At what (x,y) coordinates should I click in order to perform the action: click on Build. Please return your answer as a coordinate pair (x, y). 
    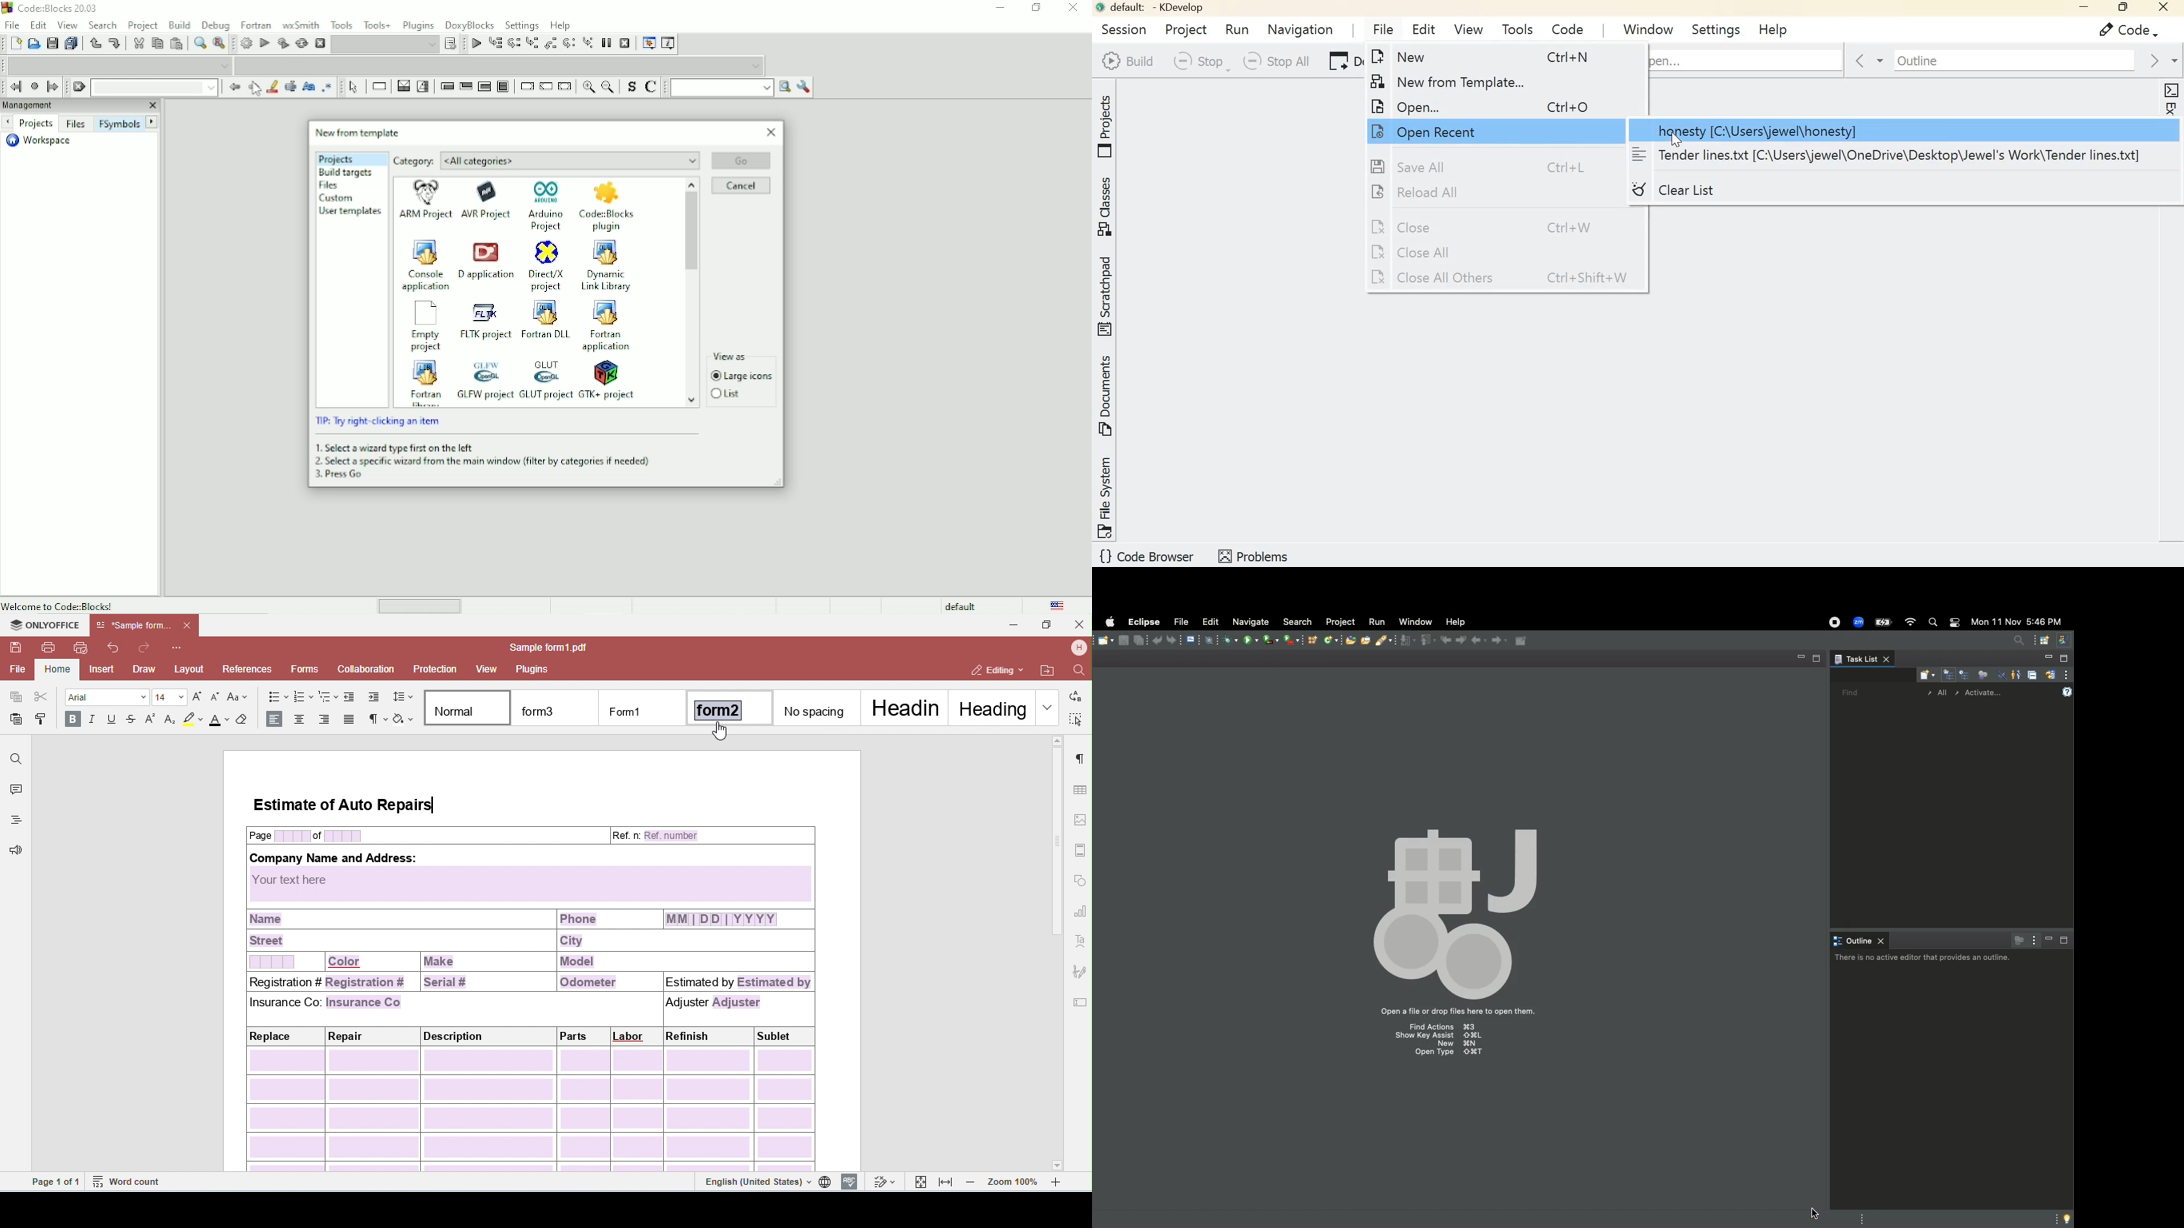
    Looking at the image, I should click on (179, 25).